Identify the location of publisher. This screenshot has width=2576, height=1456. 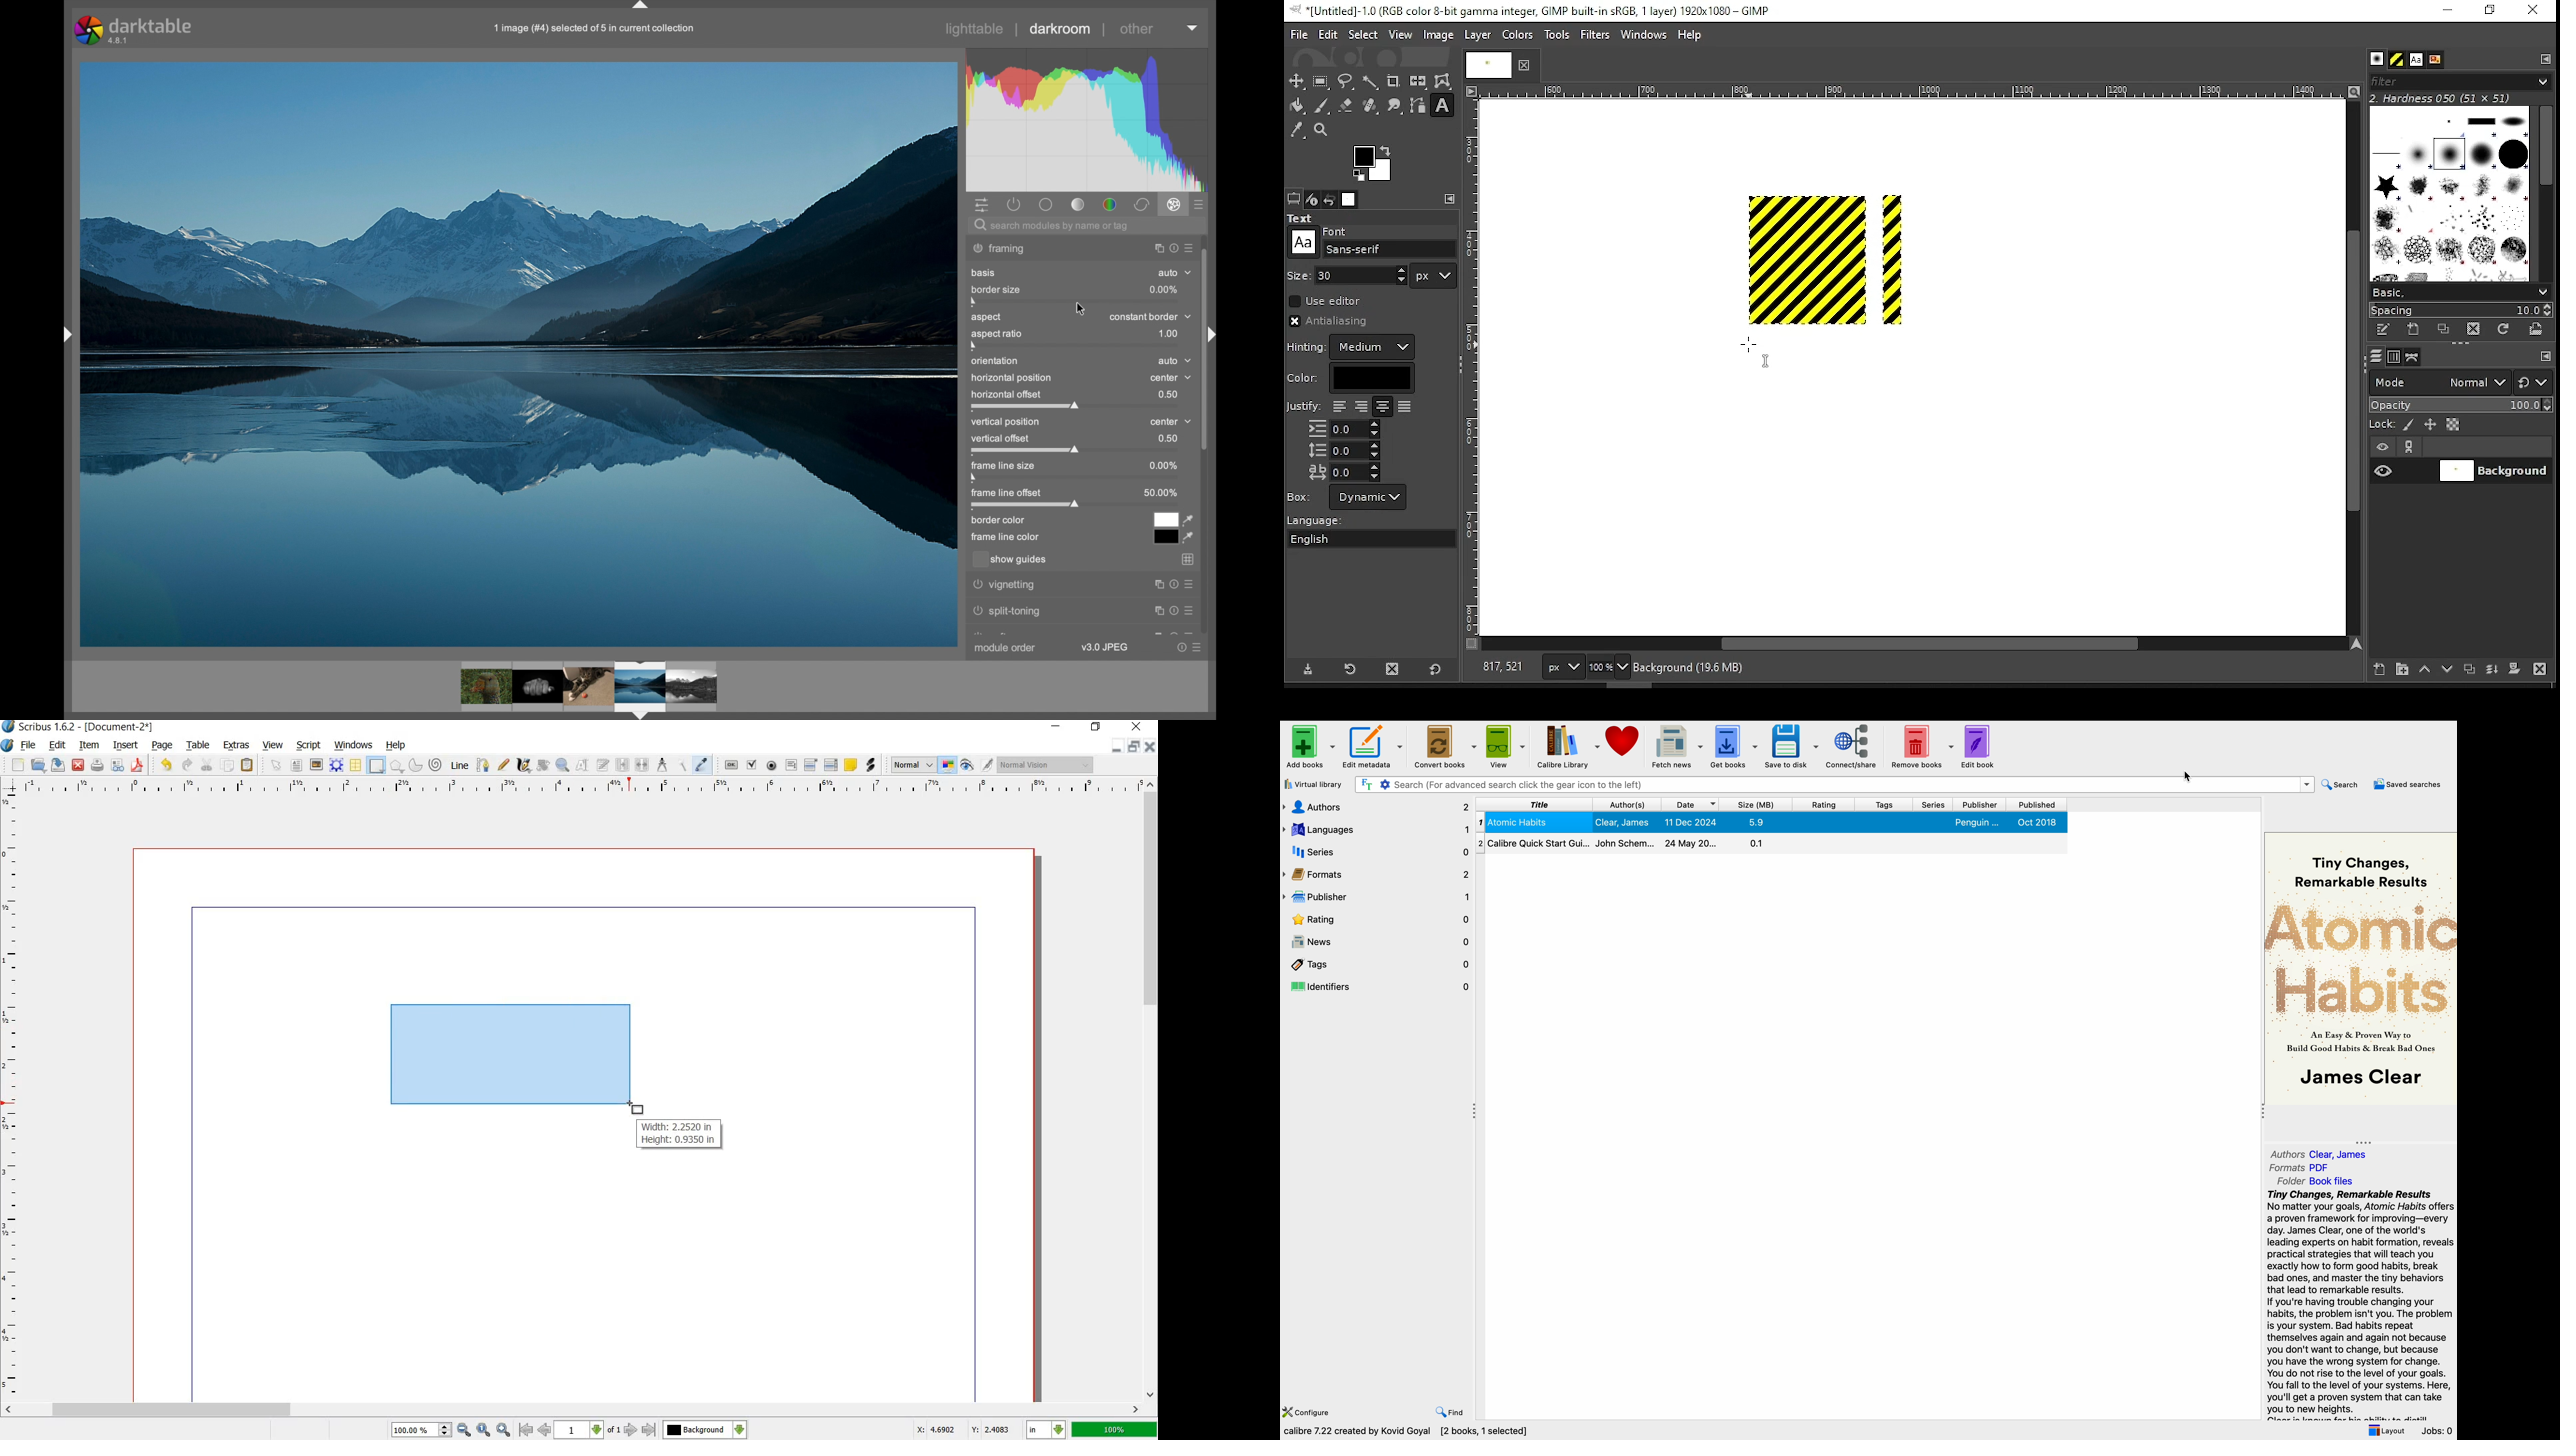
(1376, 895).